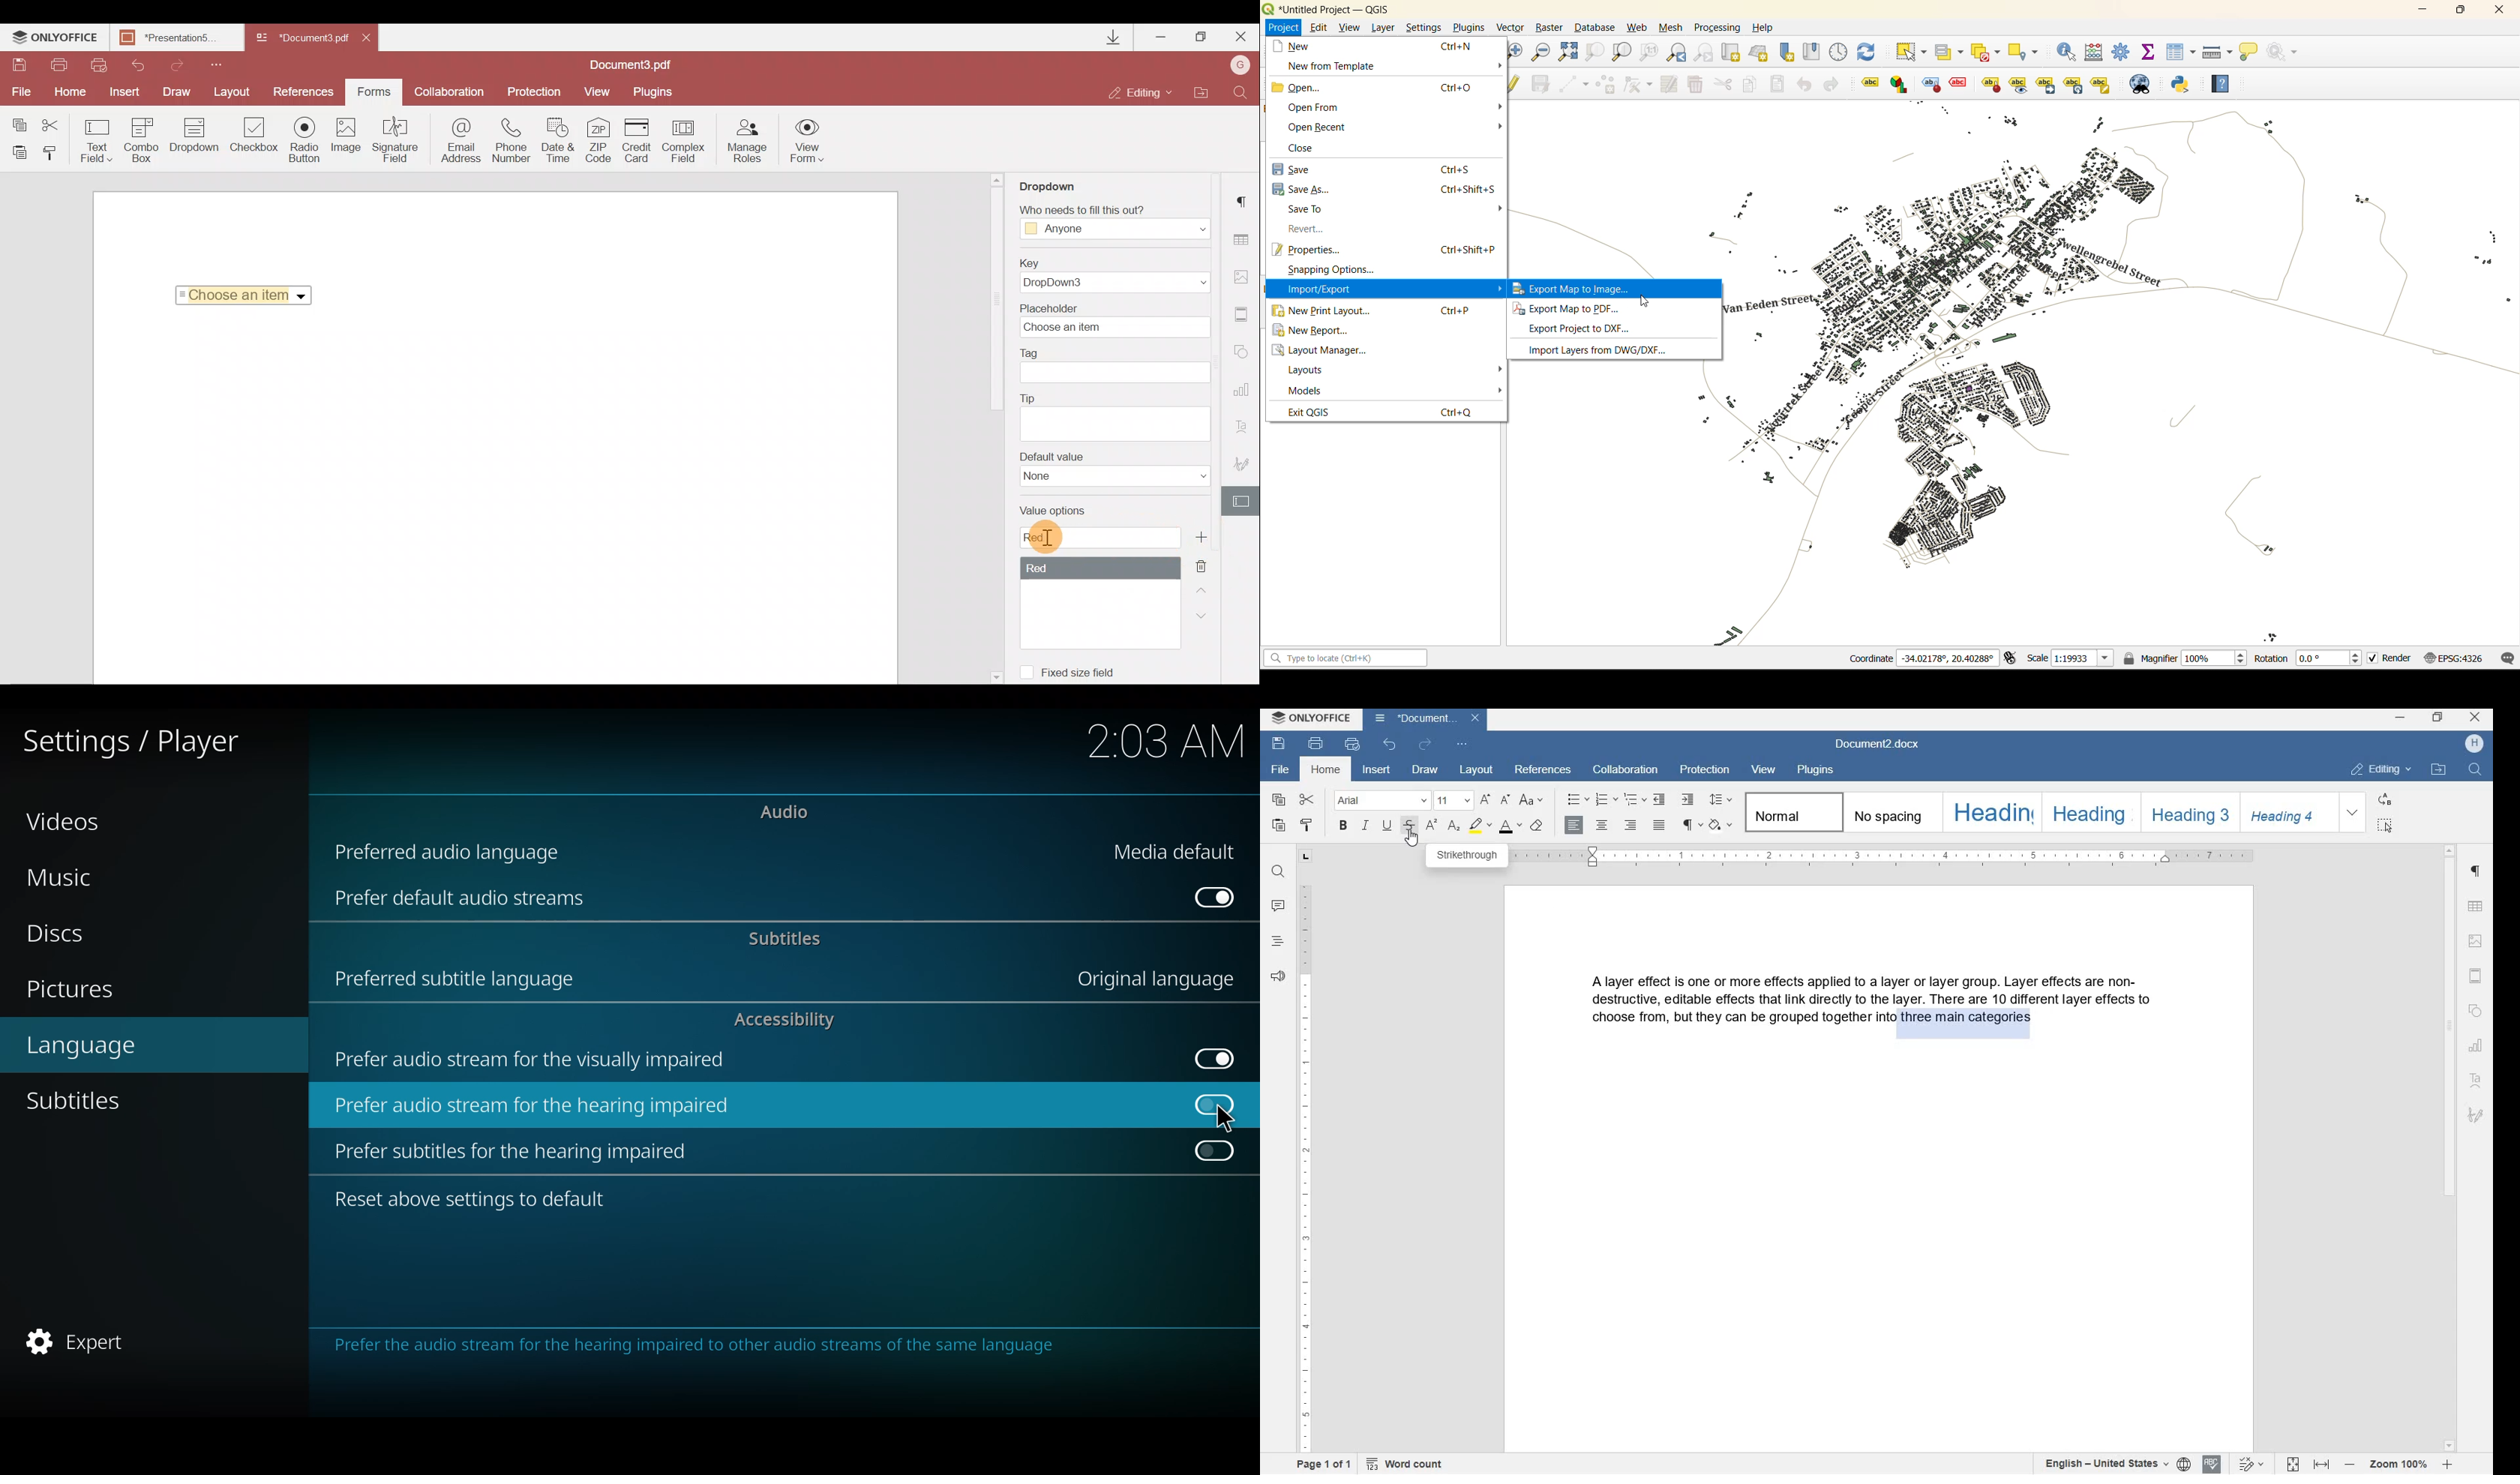  Describe the element at coordinates (1278, 800) in the screenshot. I see `copy` at that location.